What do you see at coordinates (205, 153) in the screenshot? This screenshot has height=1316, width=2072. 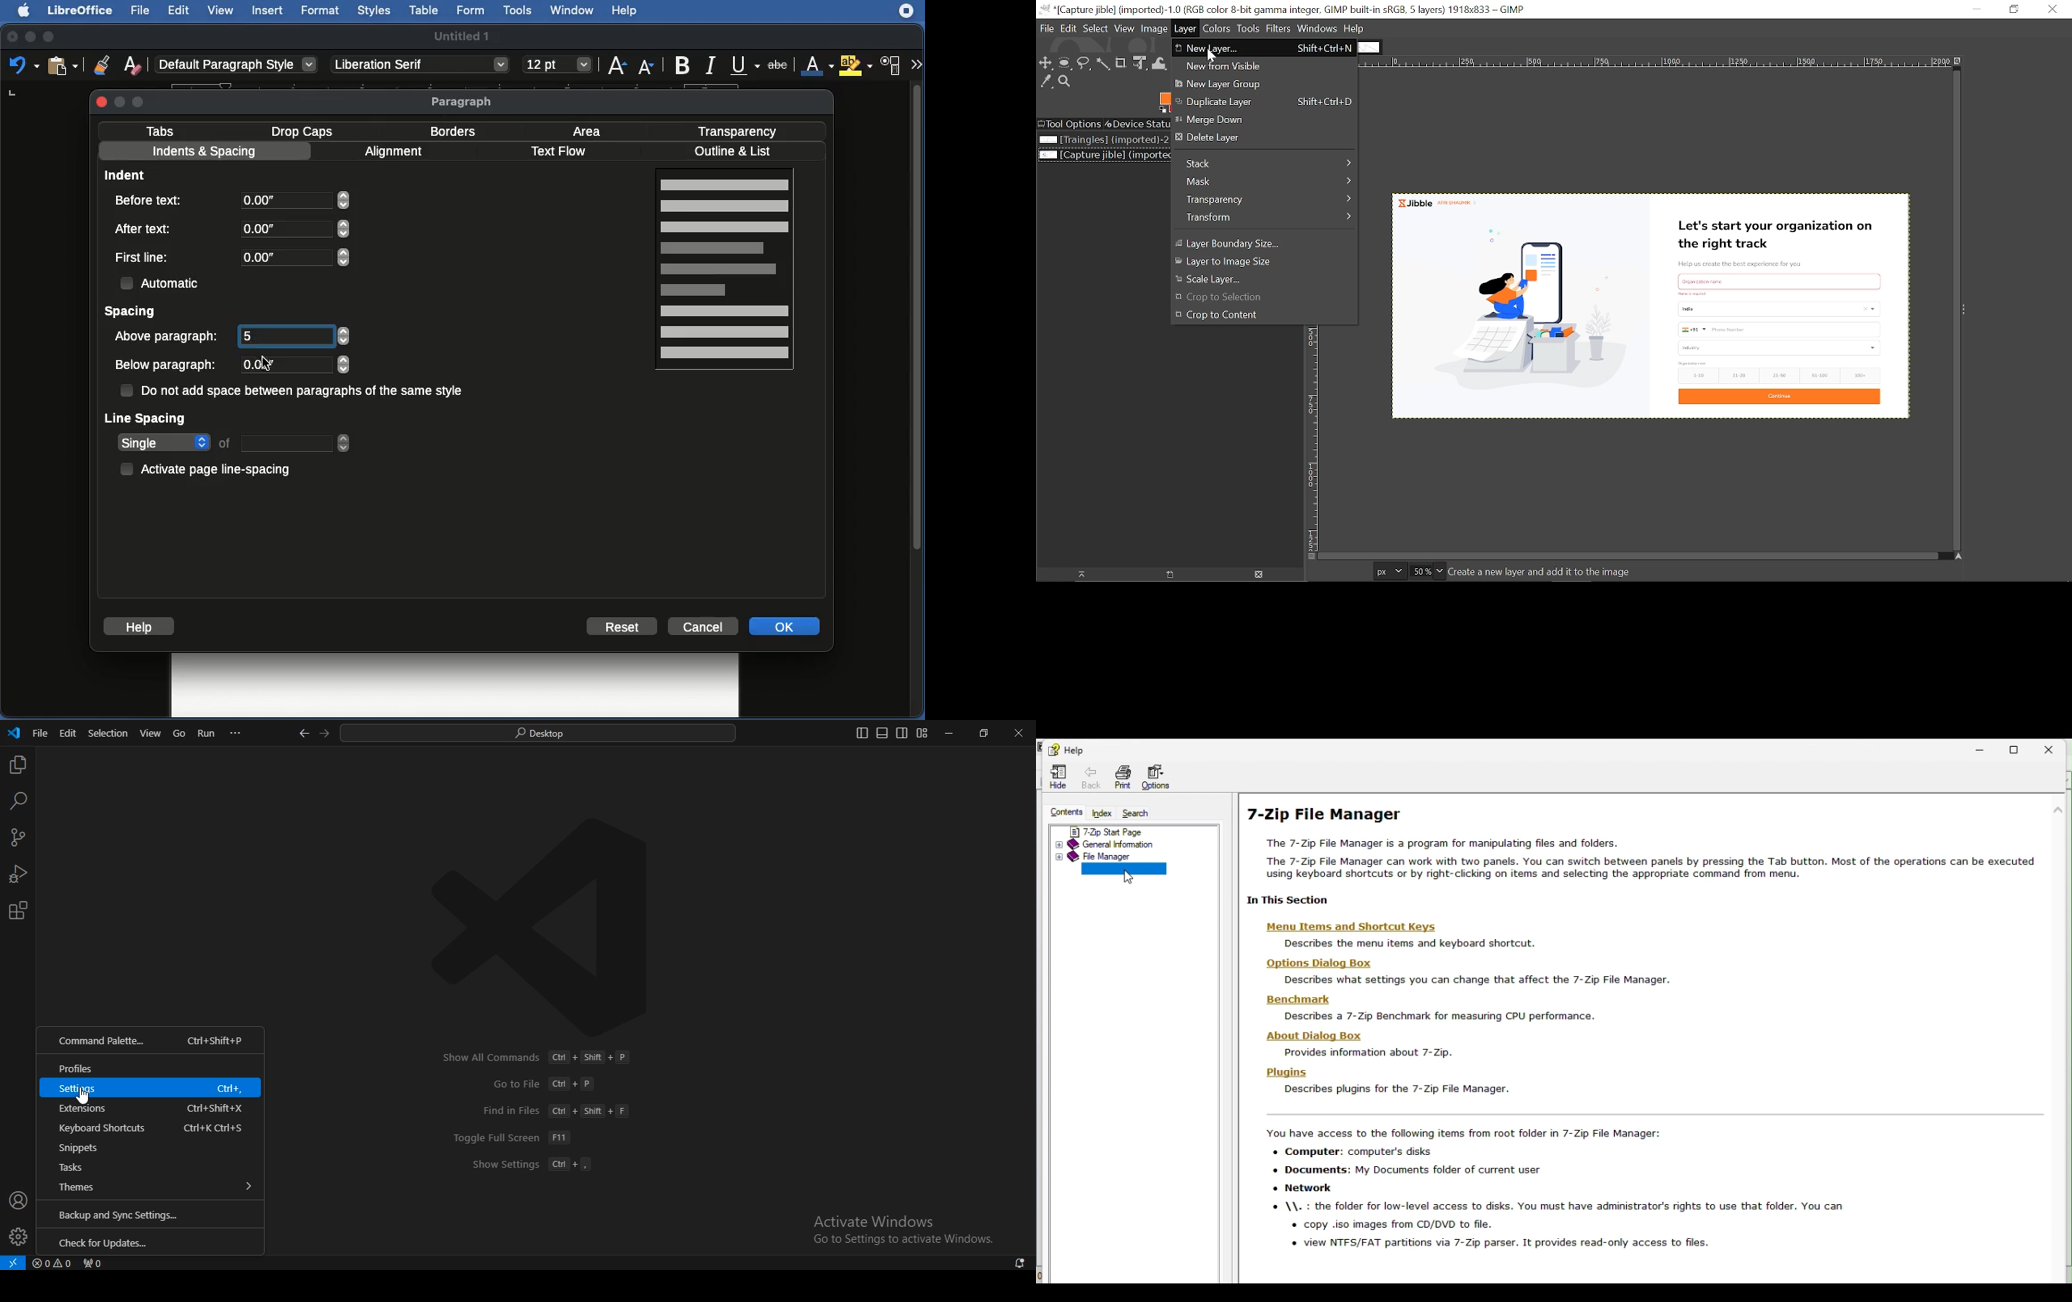 I see `Indents and spacing` at bounding box center [205, 153].